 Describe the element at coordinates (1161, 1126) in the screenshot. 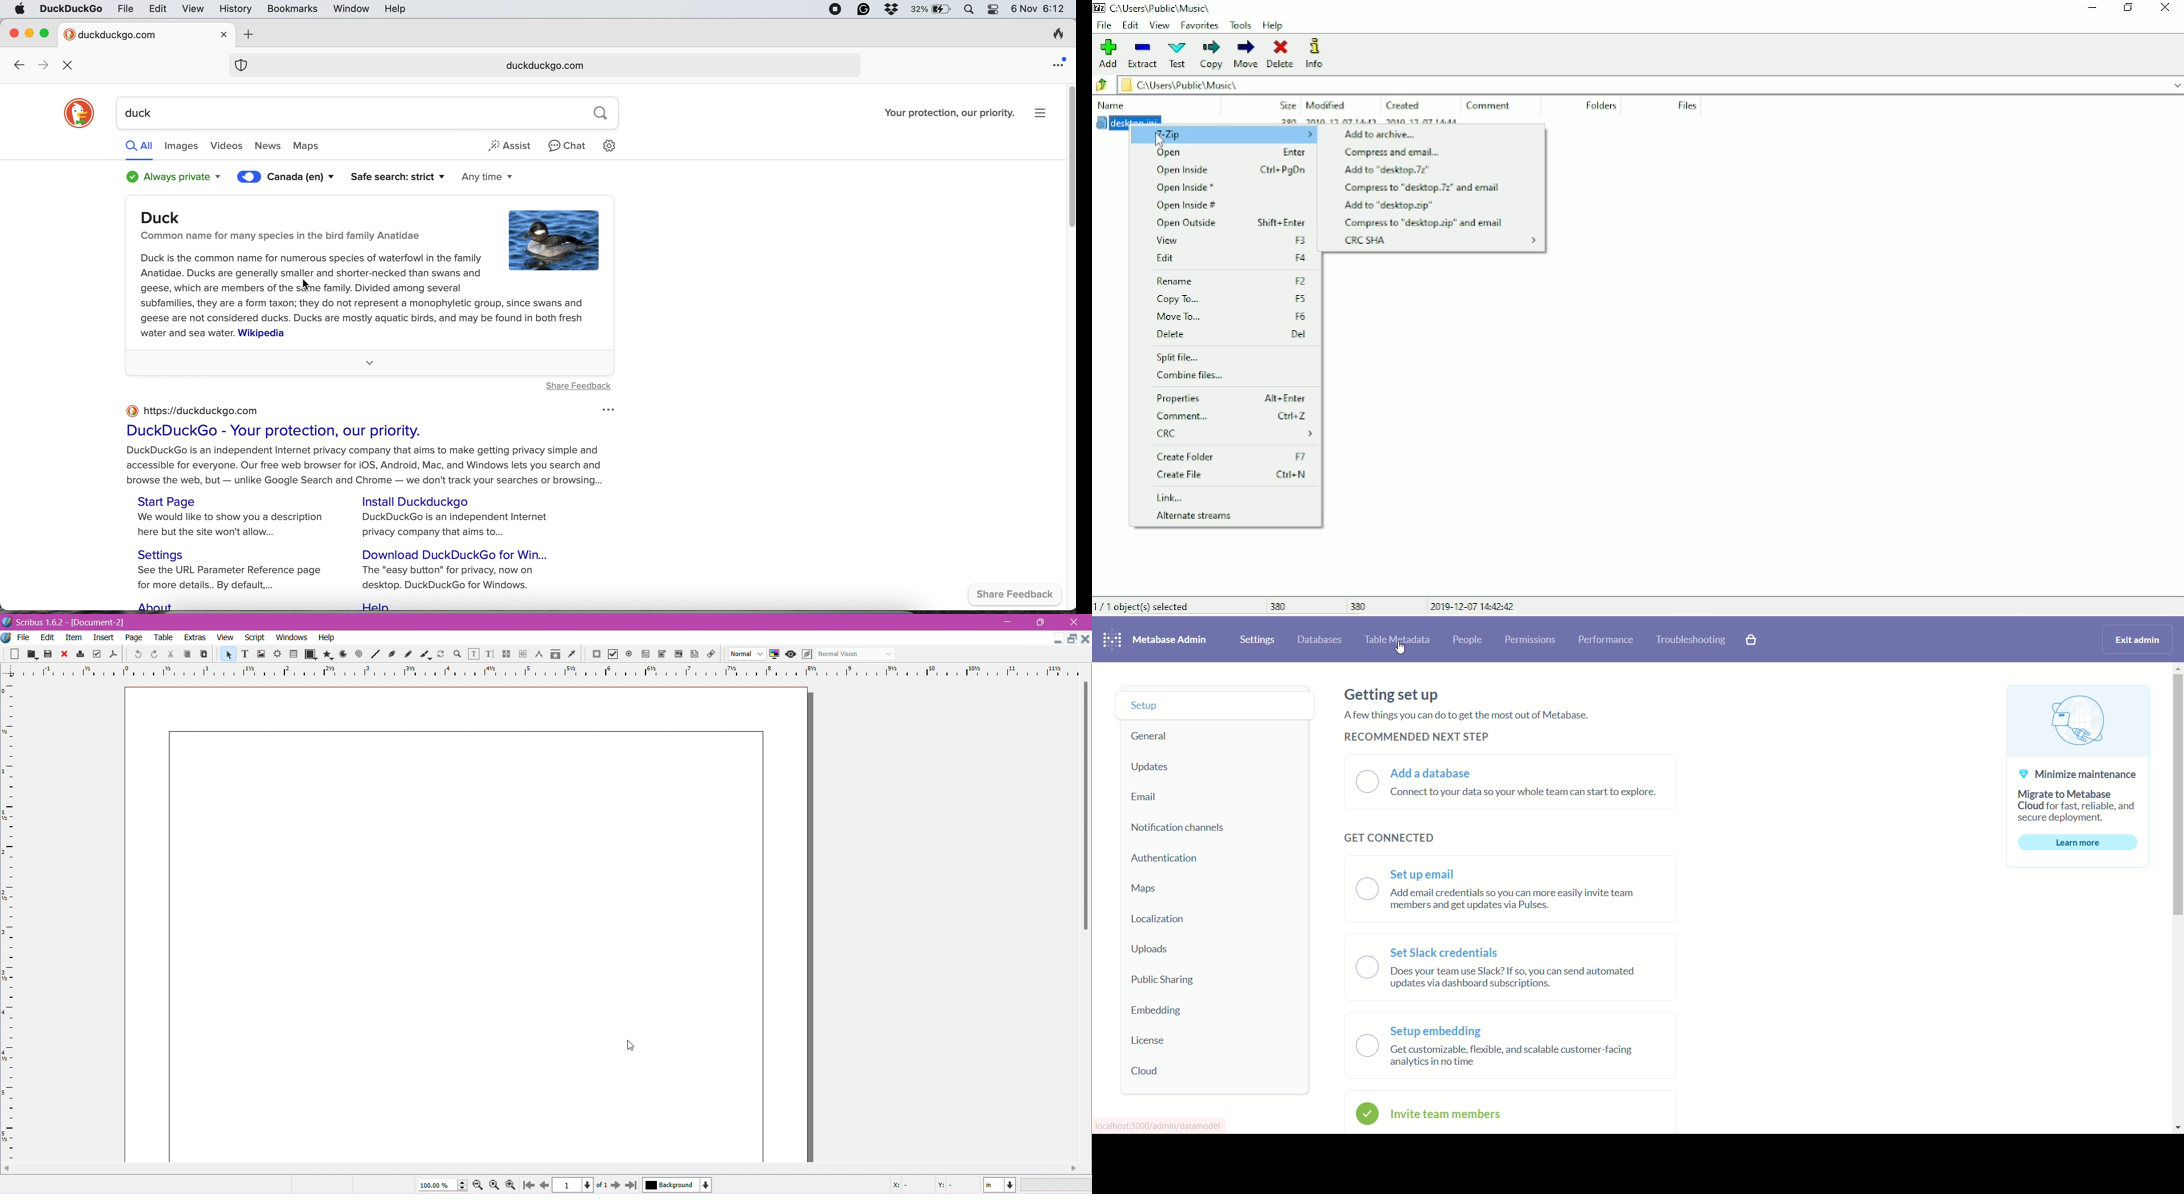

I see `url` at that location.